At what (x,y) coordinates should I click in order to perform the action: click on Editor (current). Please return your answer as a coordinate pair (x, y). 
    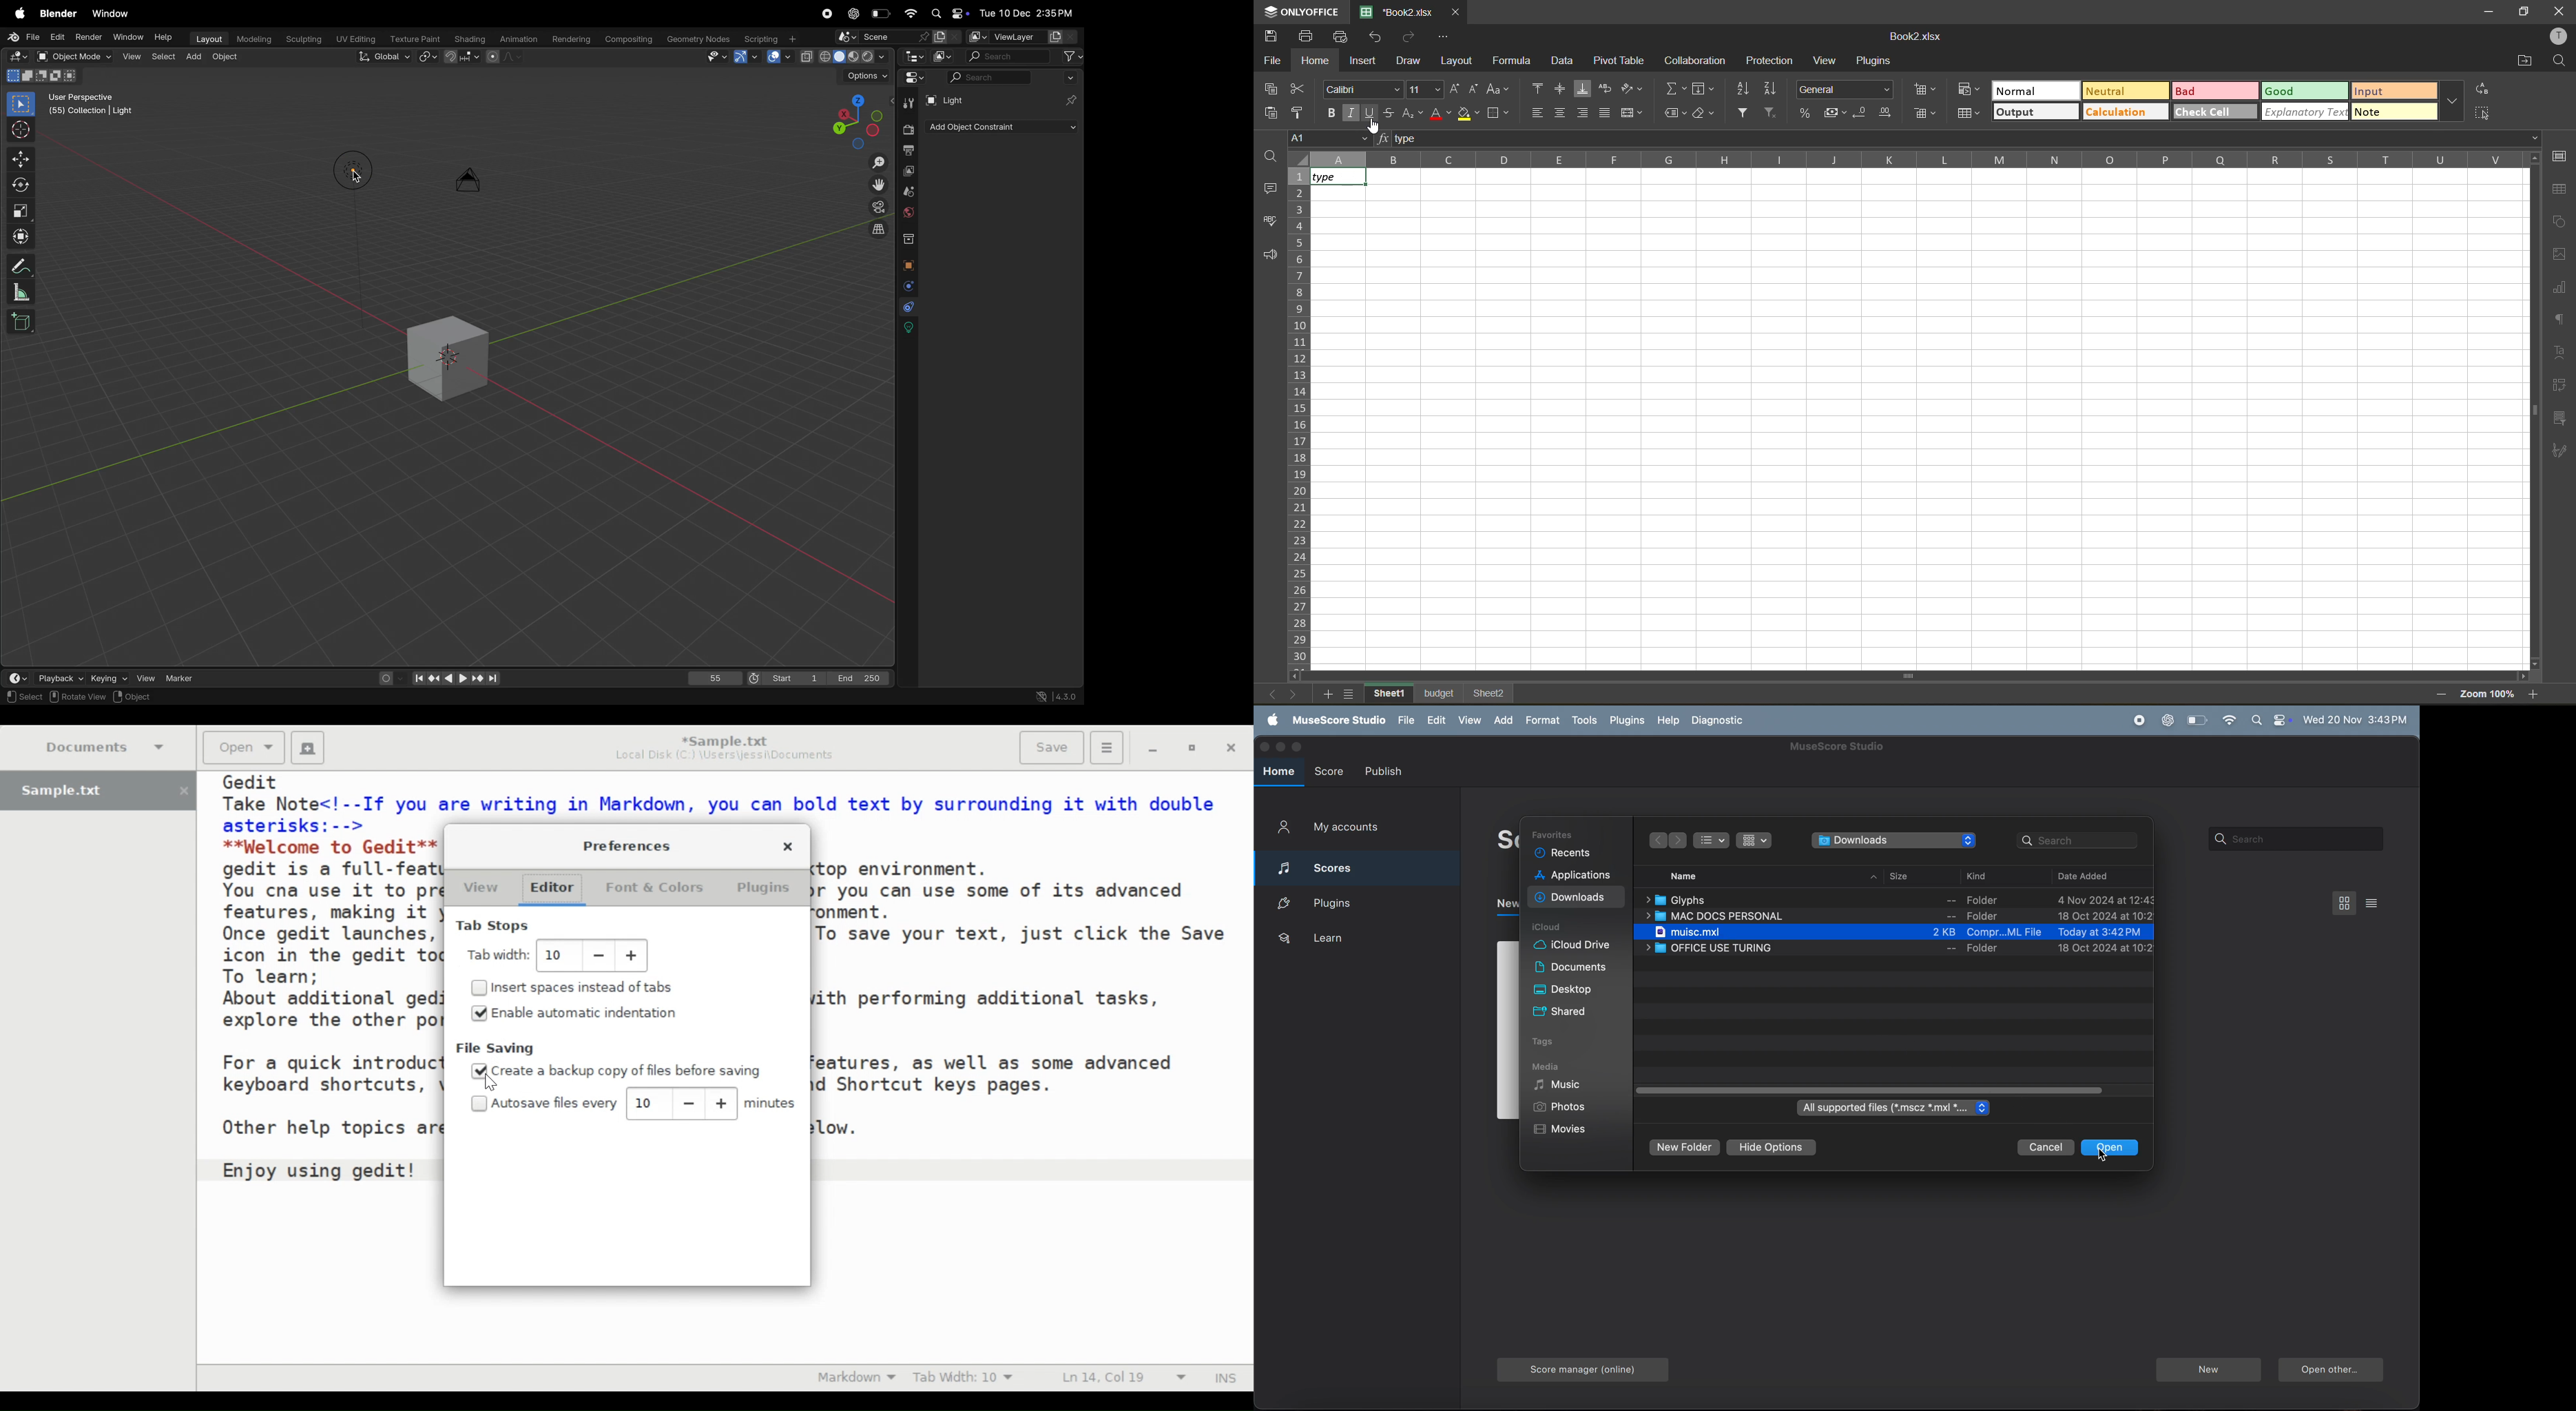
    Looking at the image, I should click on (558, 889).